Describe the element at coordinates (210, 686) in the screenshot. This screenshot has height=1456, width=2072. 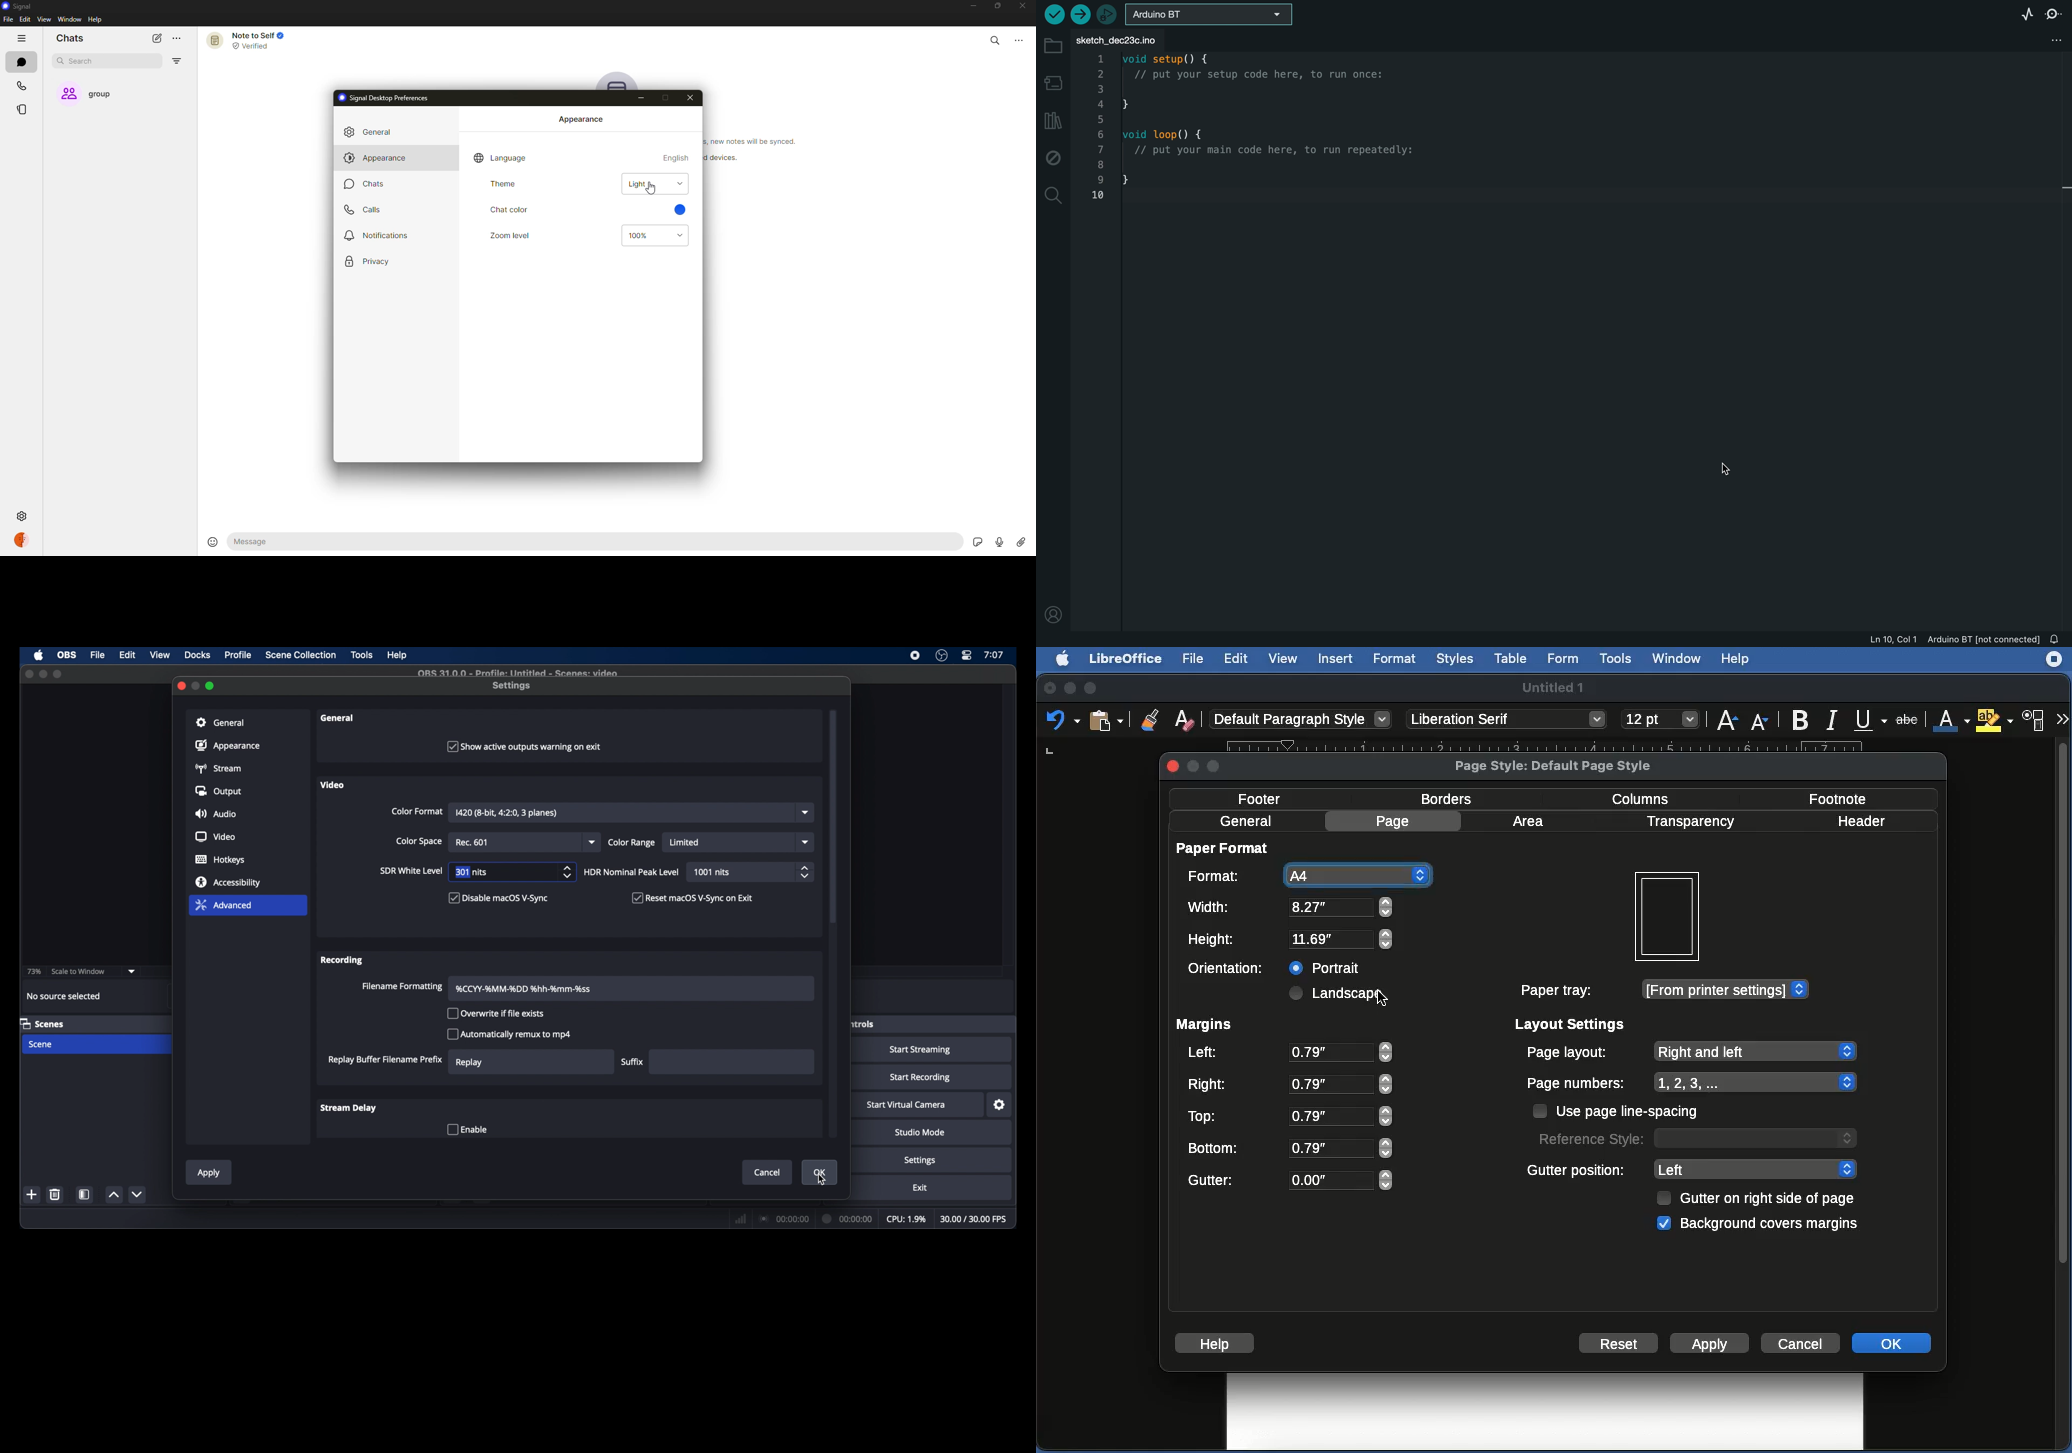
I see `maximize` at that location.